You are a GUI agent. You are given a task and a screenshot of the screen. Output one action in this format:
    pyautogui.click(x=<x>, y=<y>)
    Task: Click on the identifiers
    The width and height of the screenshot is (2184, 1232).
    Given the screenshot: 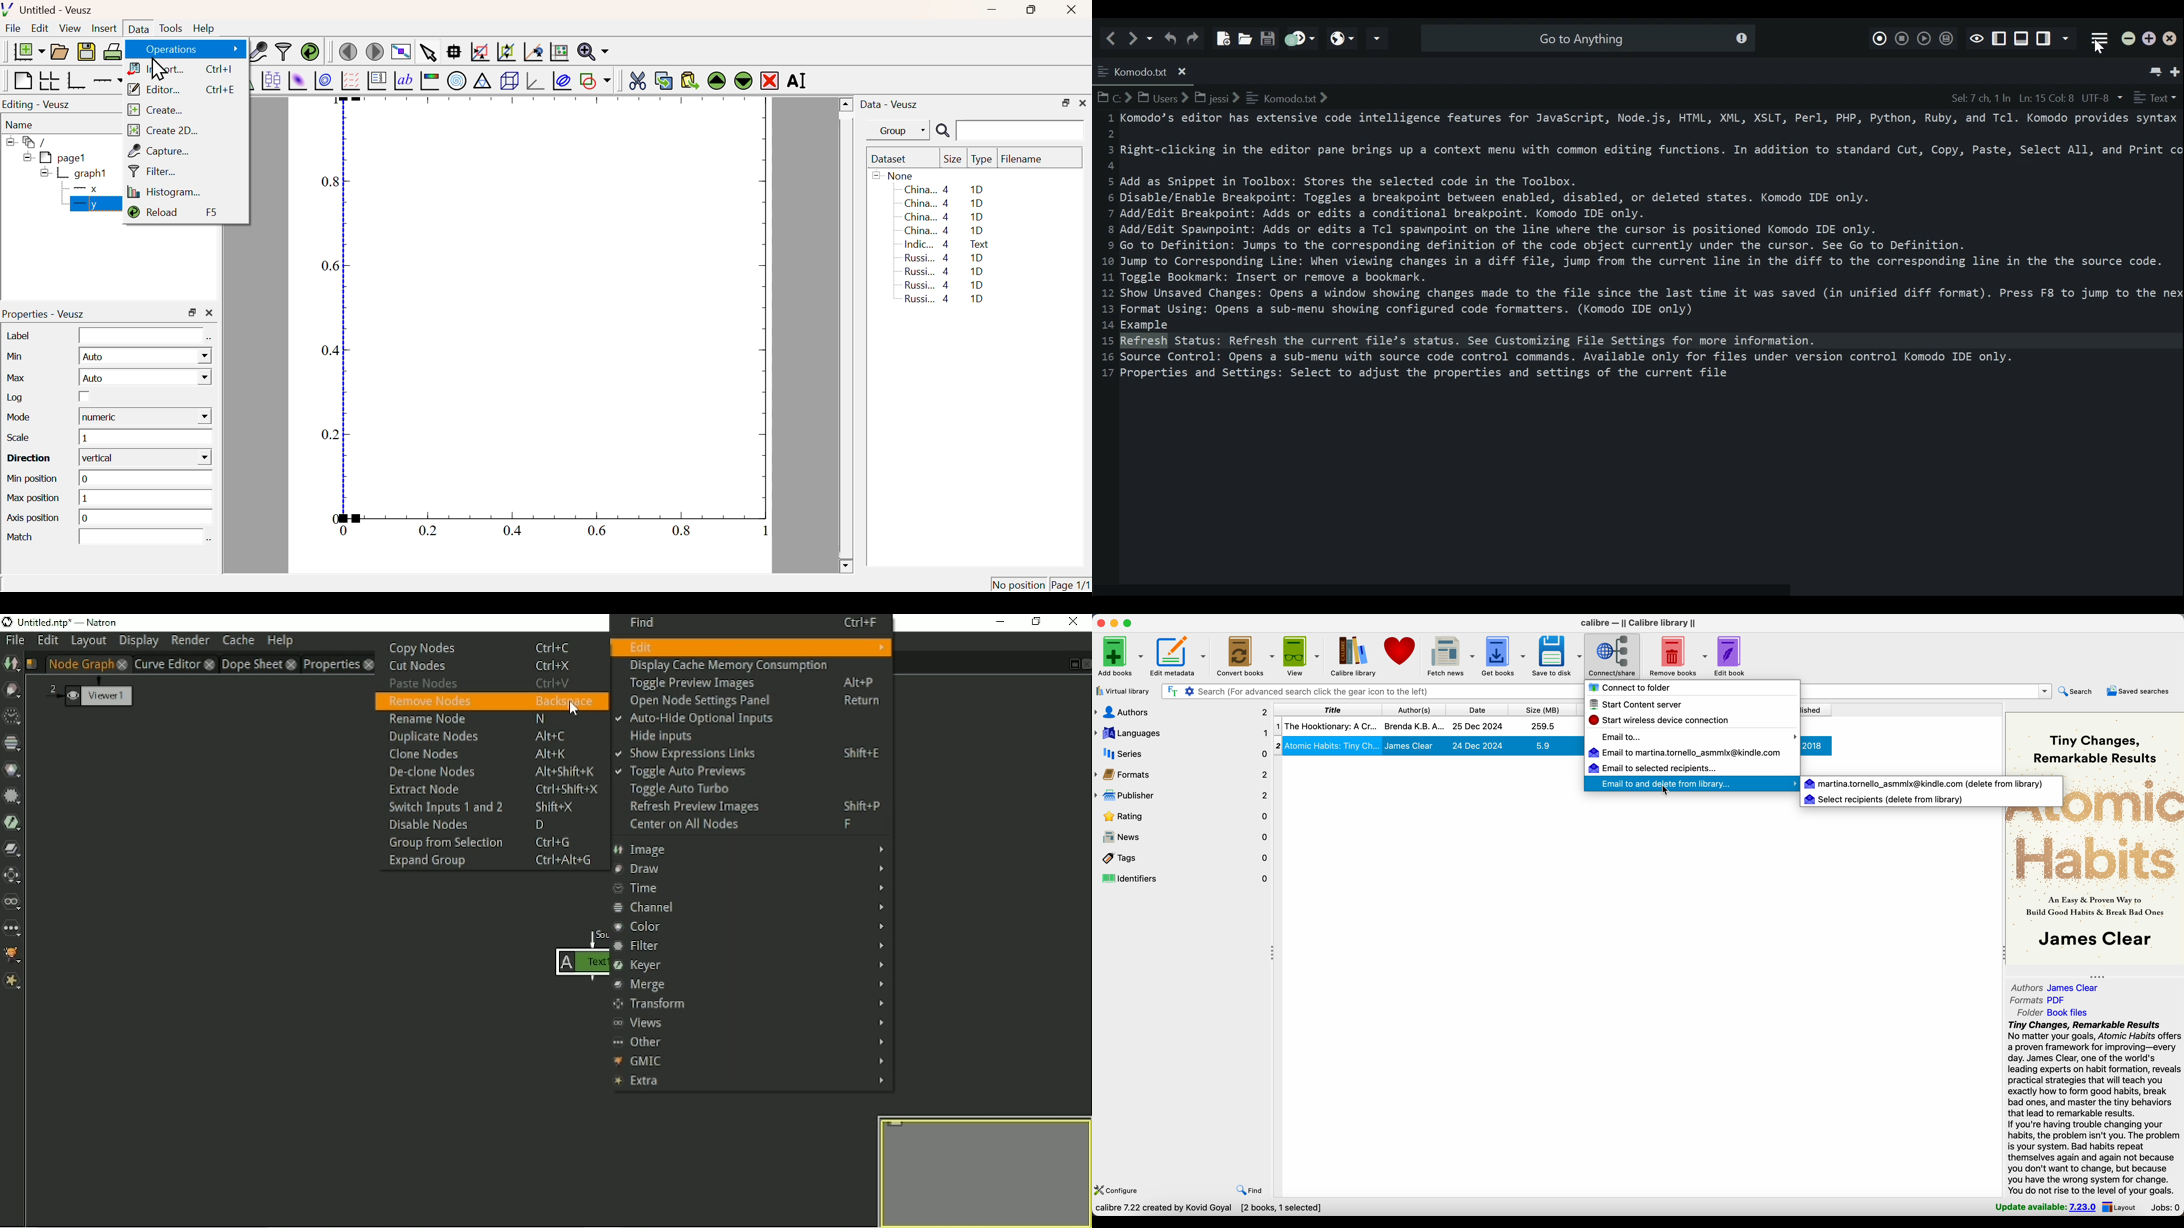 What is the action you would take?
    pyautogui.click(x=1182, y=879)
    